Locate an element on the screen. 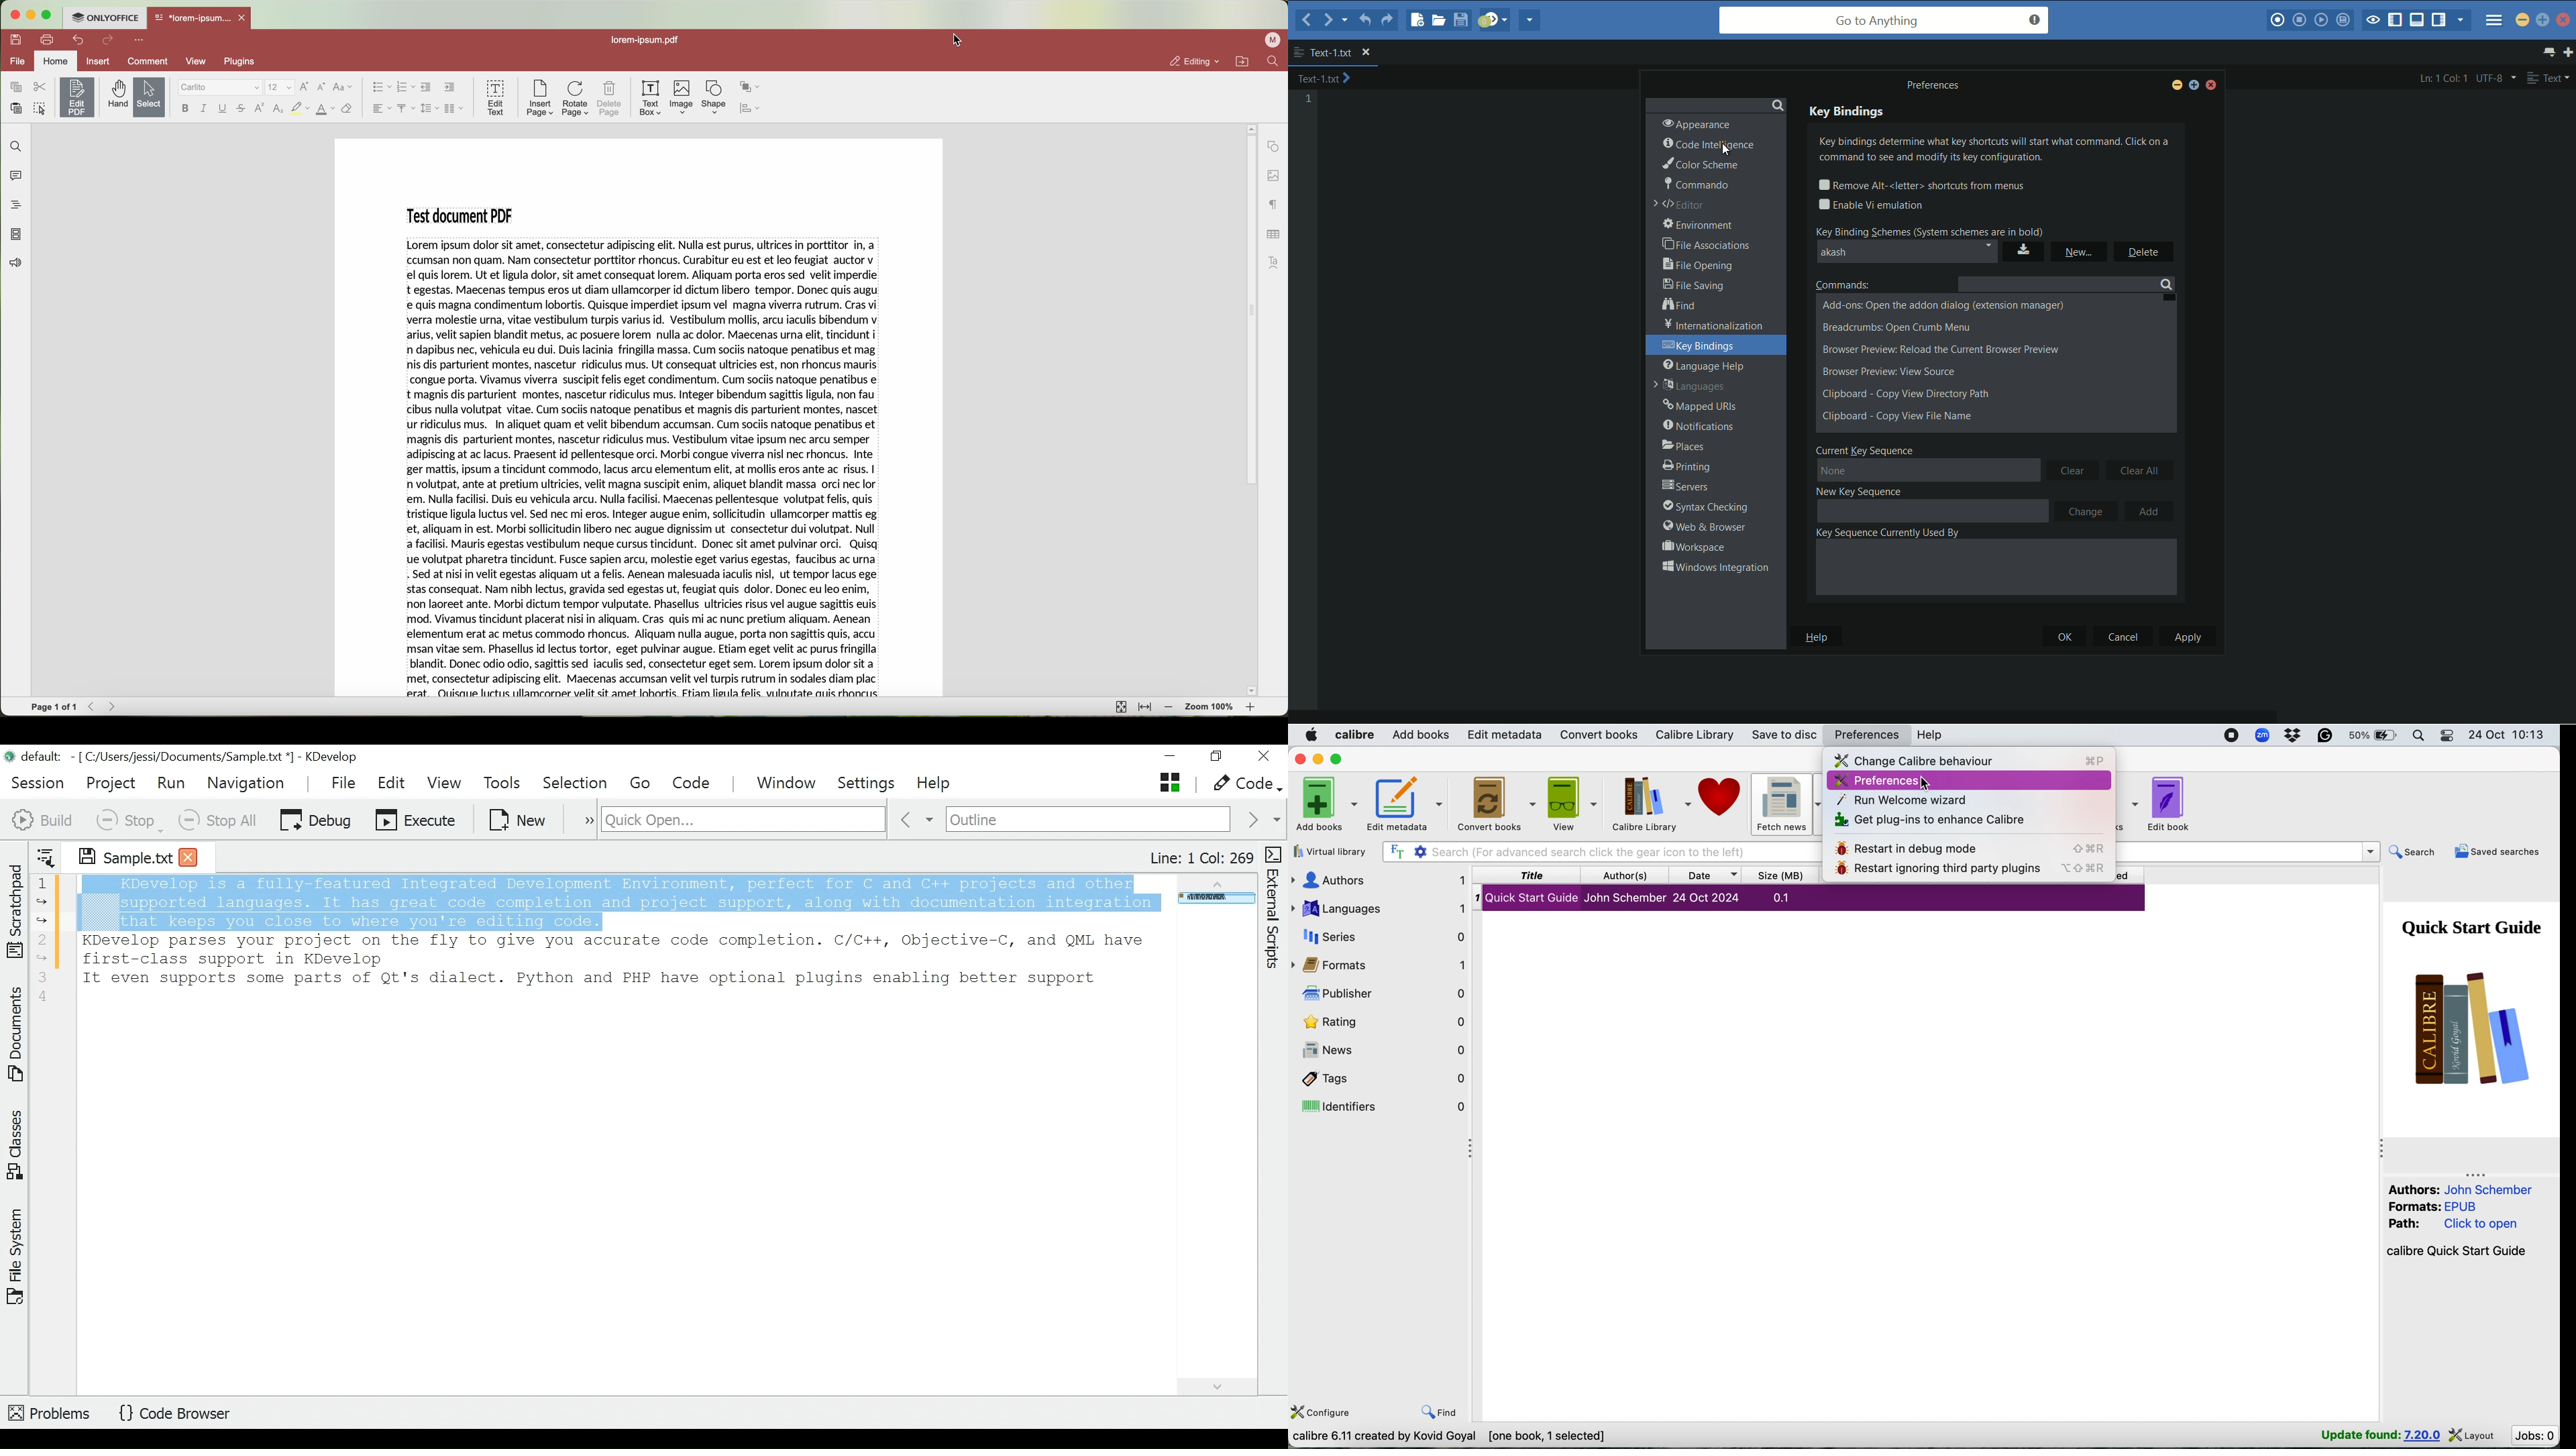 This screenshot has width=2576, height=1456. collapse is located at coordinates (2478, 1174).